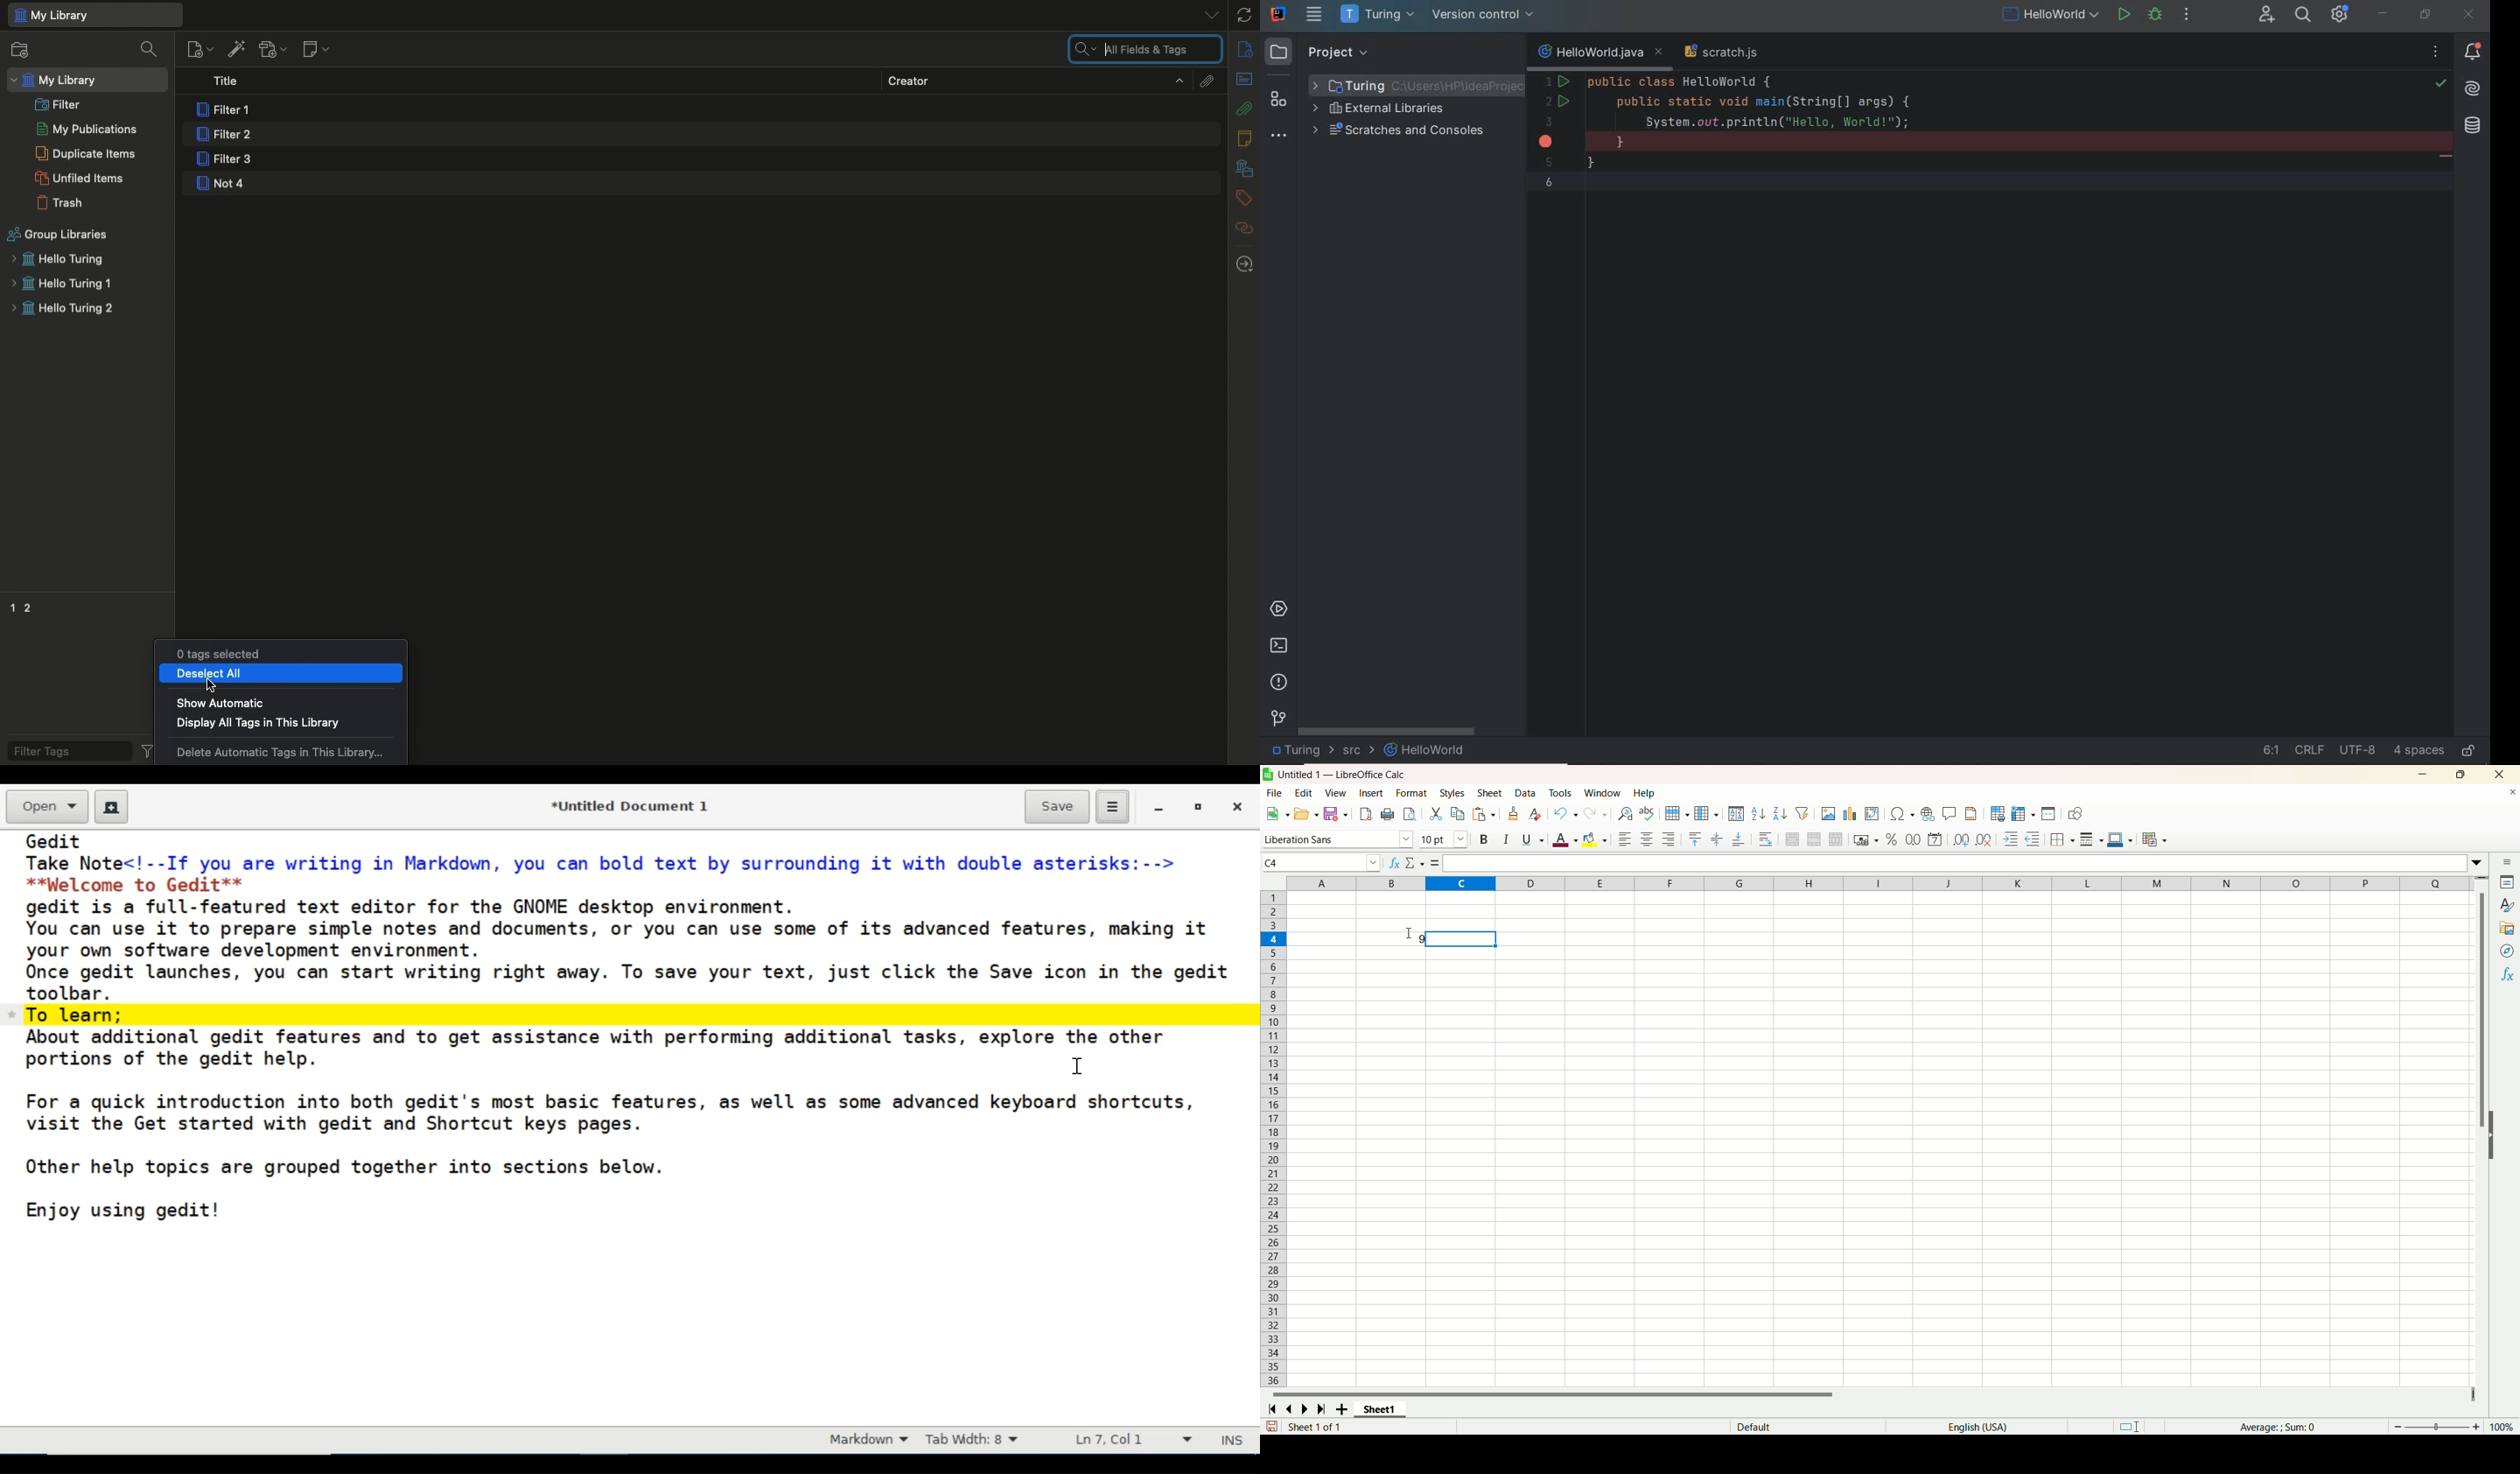 Image resolution: width=2520 pixels, height=1484 pixels. What do you see at coordinates (419, 905) in the screenshot?
I see `gedit is a full-featured text editor for the GNOME desktop environment.` at bounding box center [419, 905].